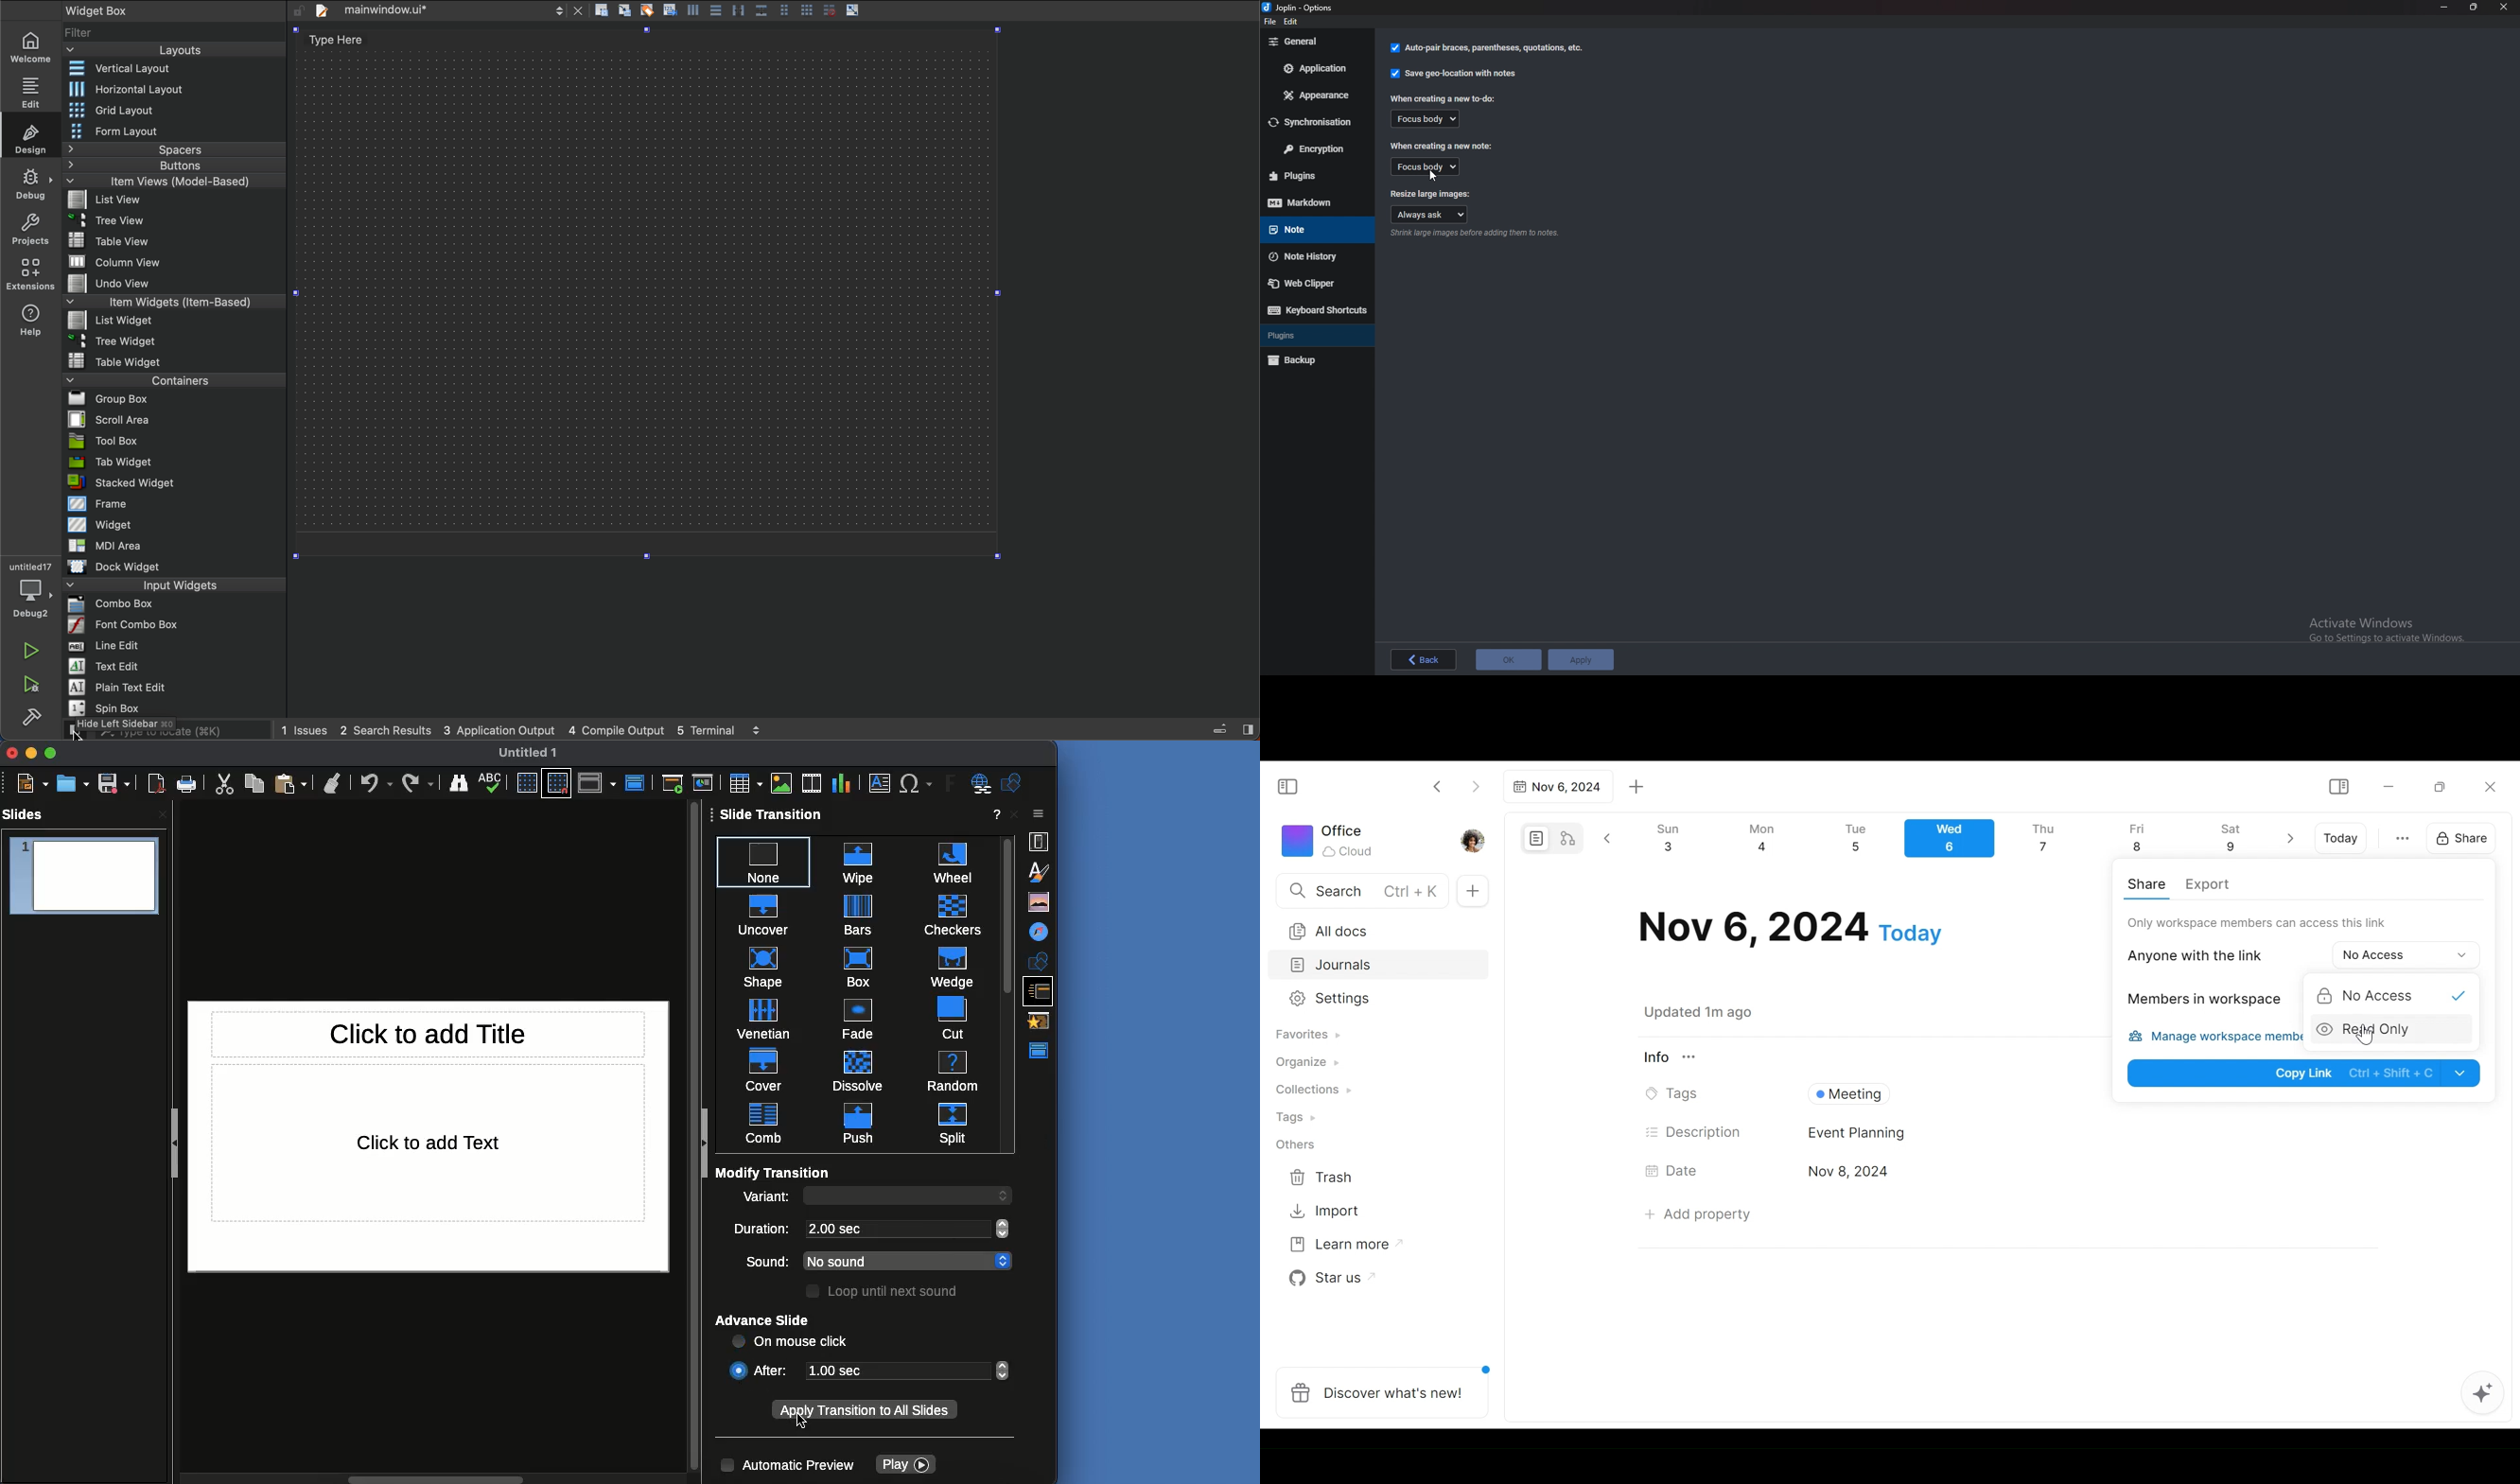 The image size is (2520, 1484). Describe the element at coordinates (2444, 7) in the screenshot. I see `Minimize` at that location.